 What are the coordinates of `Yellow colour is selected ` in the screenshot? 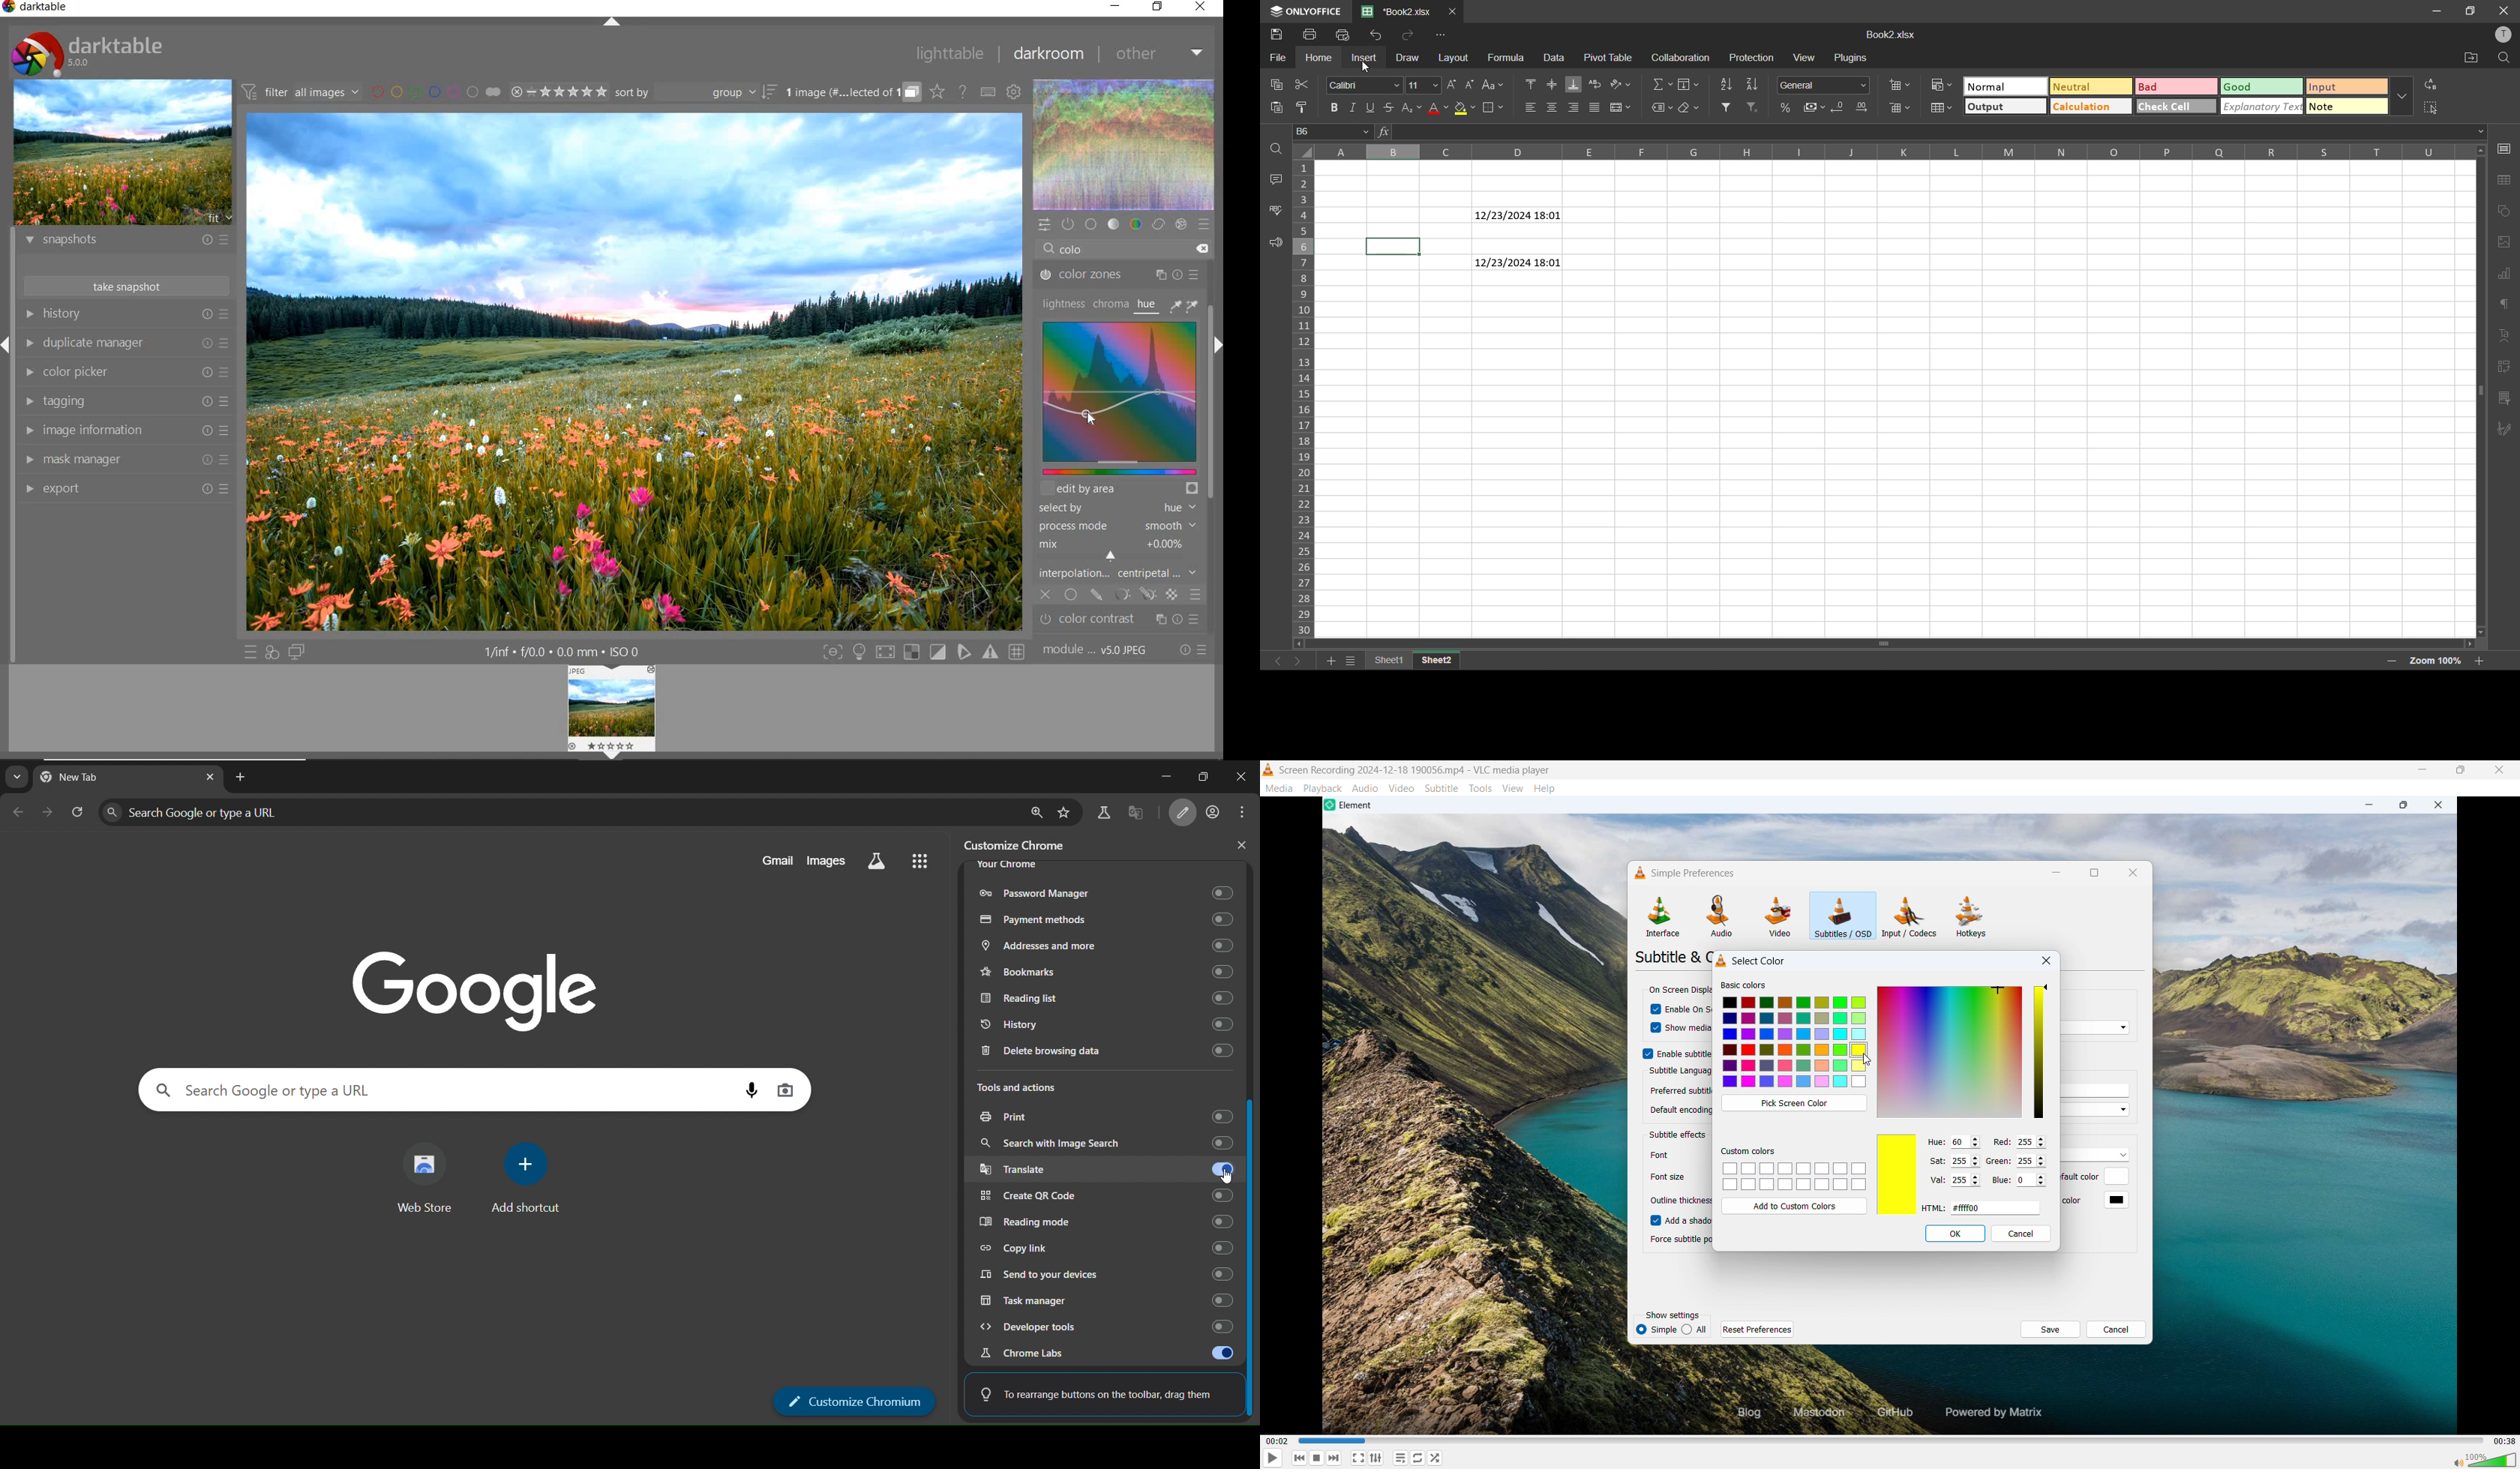 It's located at (1858, 1050).